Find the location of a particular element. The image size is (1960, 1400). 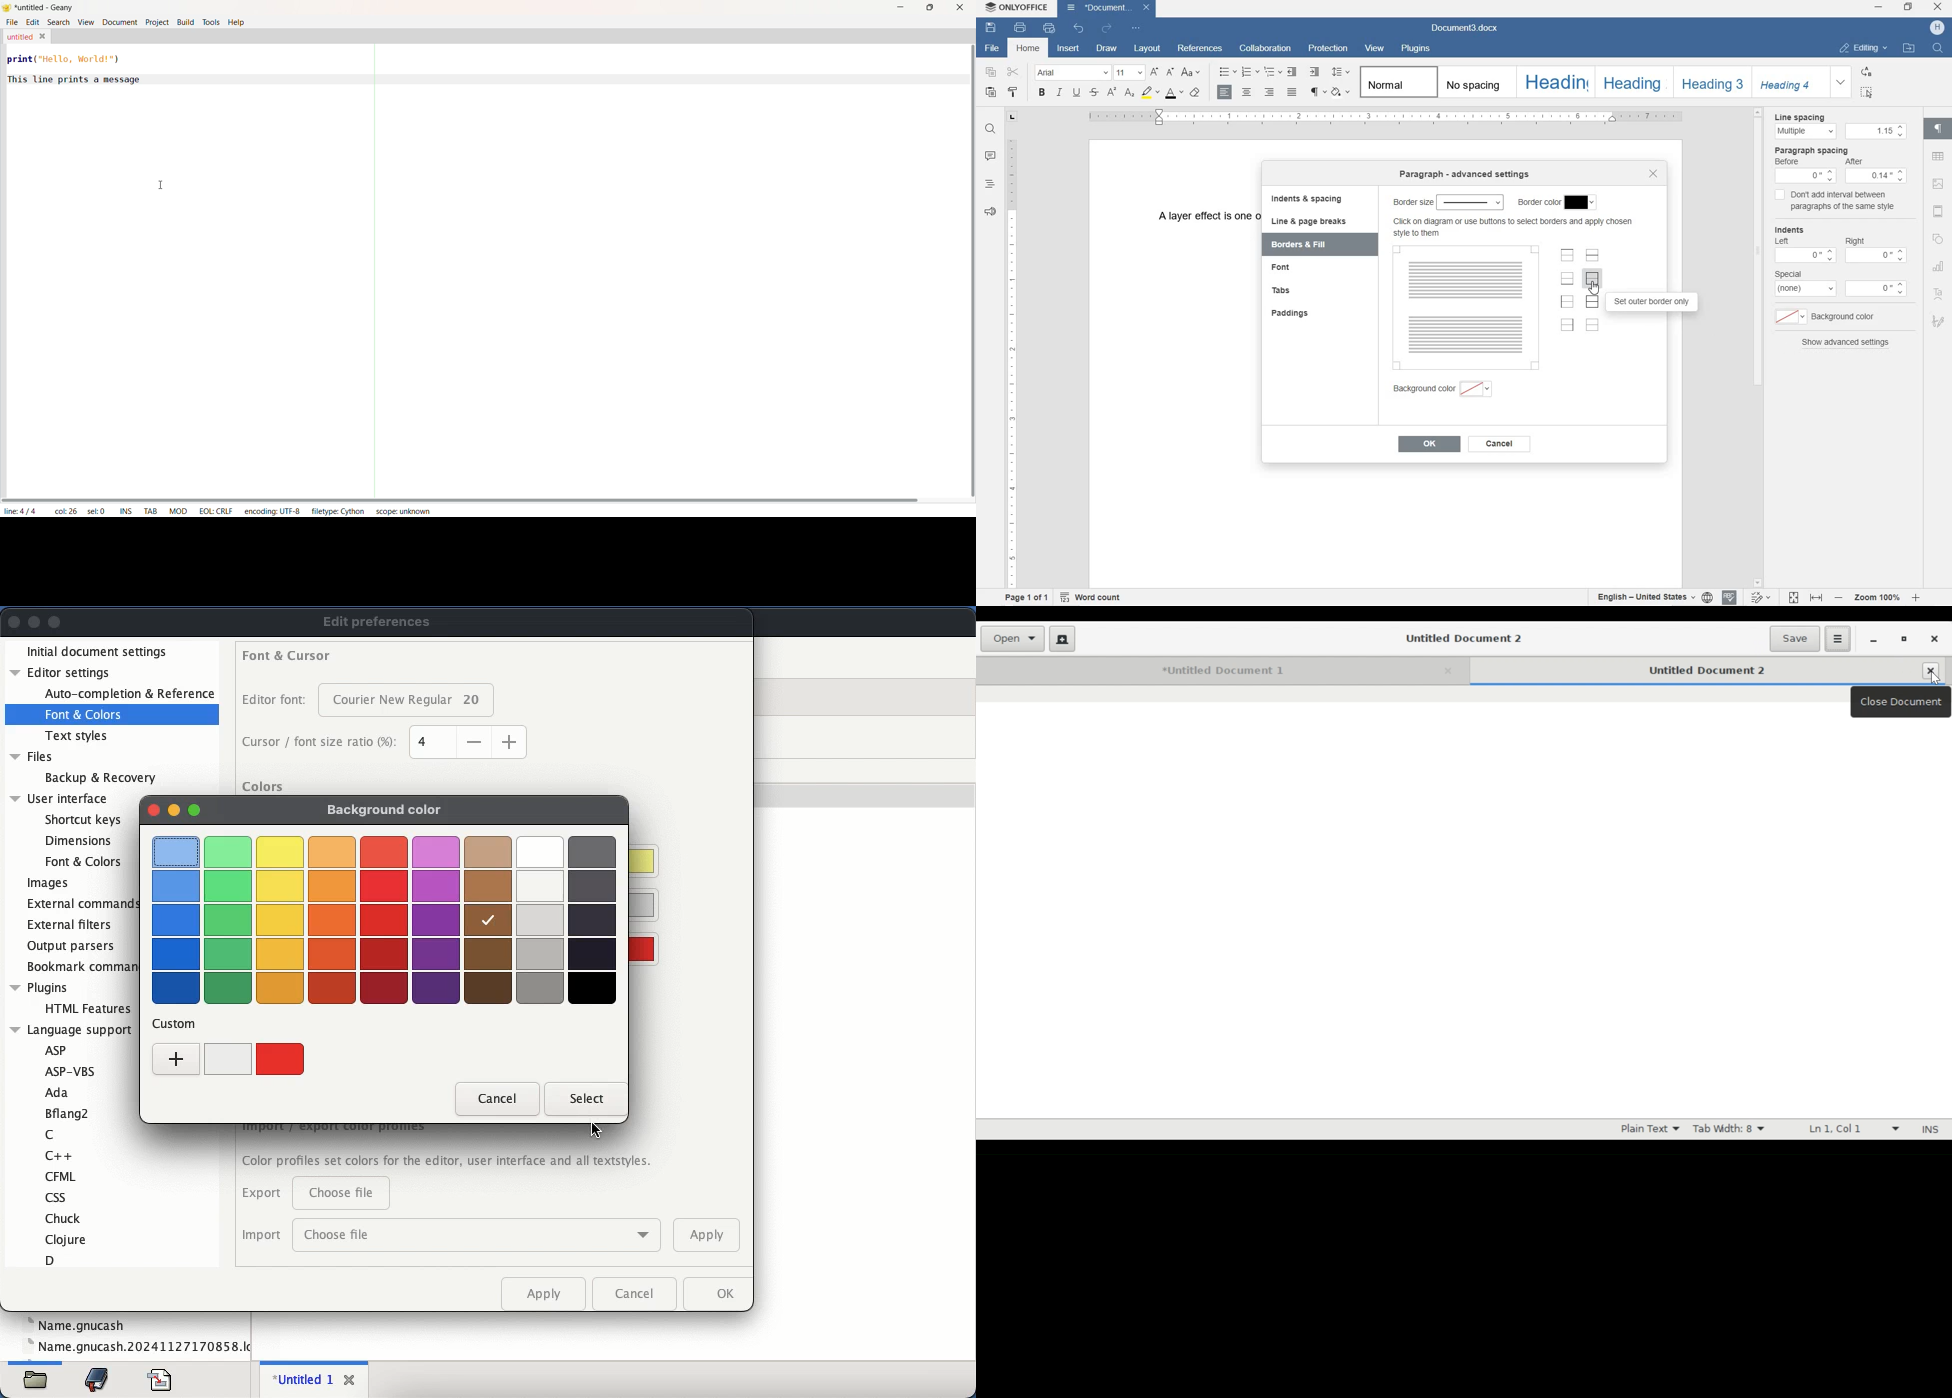

line spacing is located at coordinates (1803, 126).